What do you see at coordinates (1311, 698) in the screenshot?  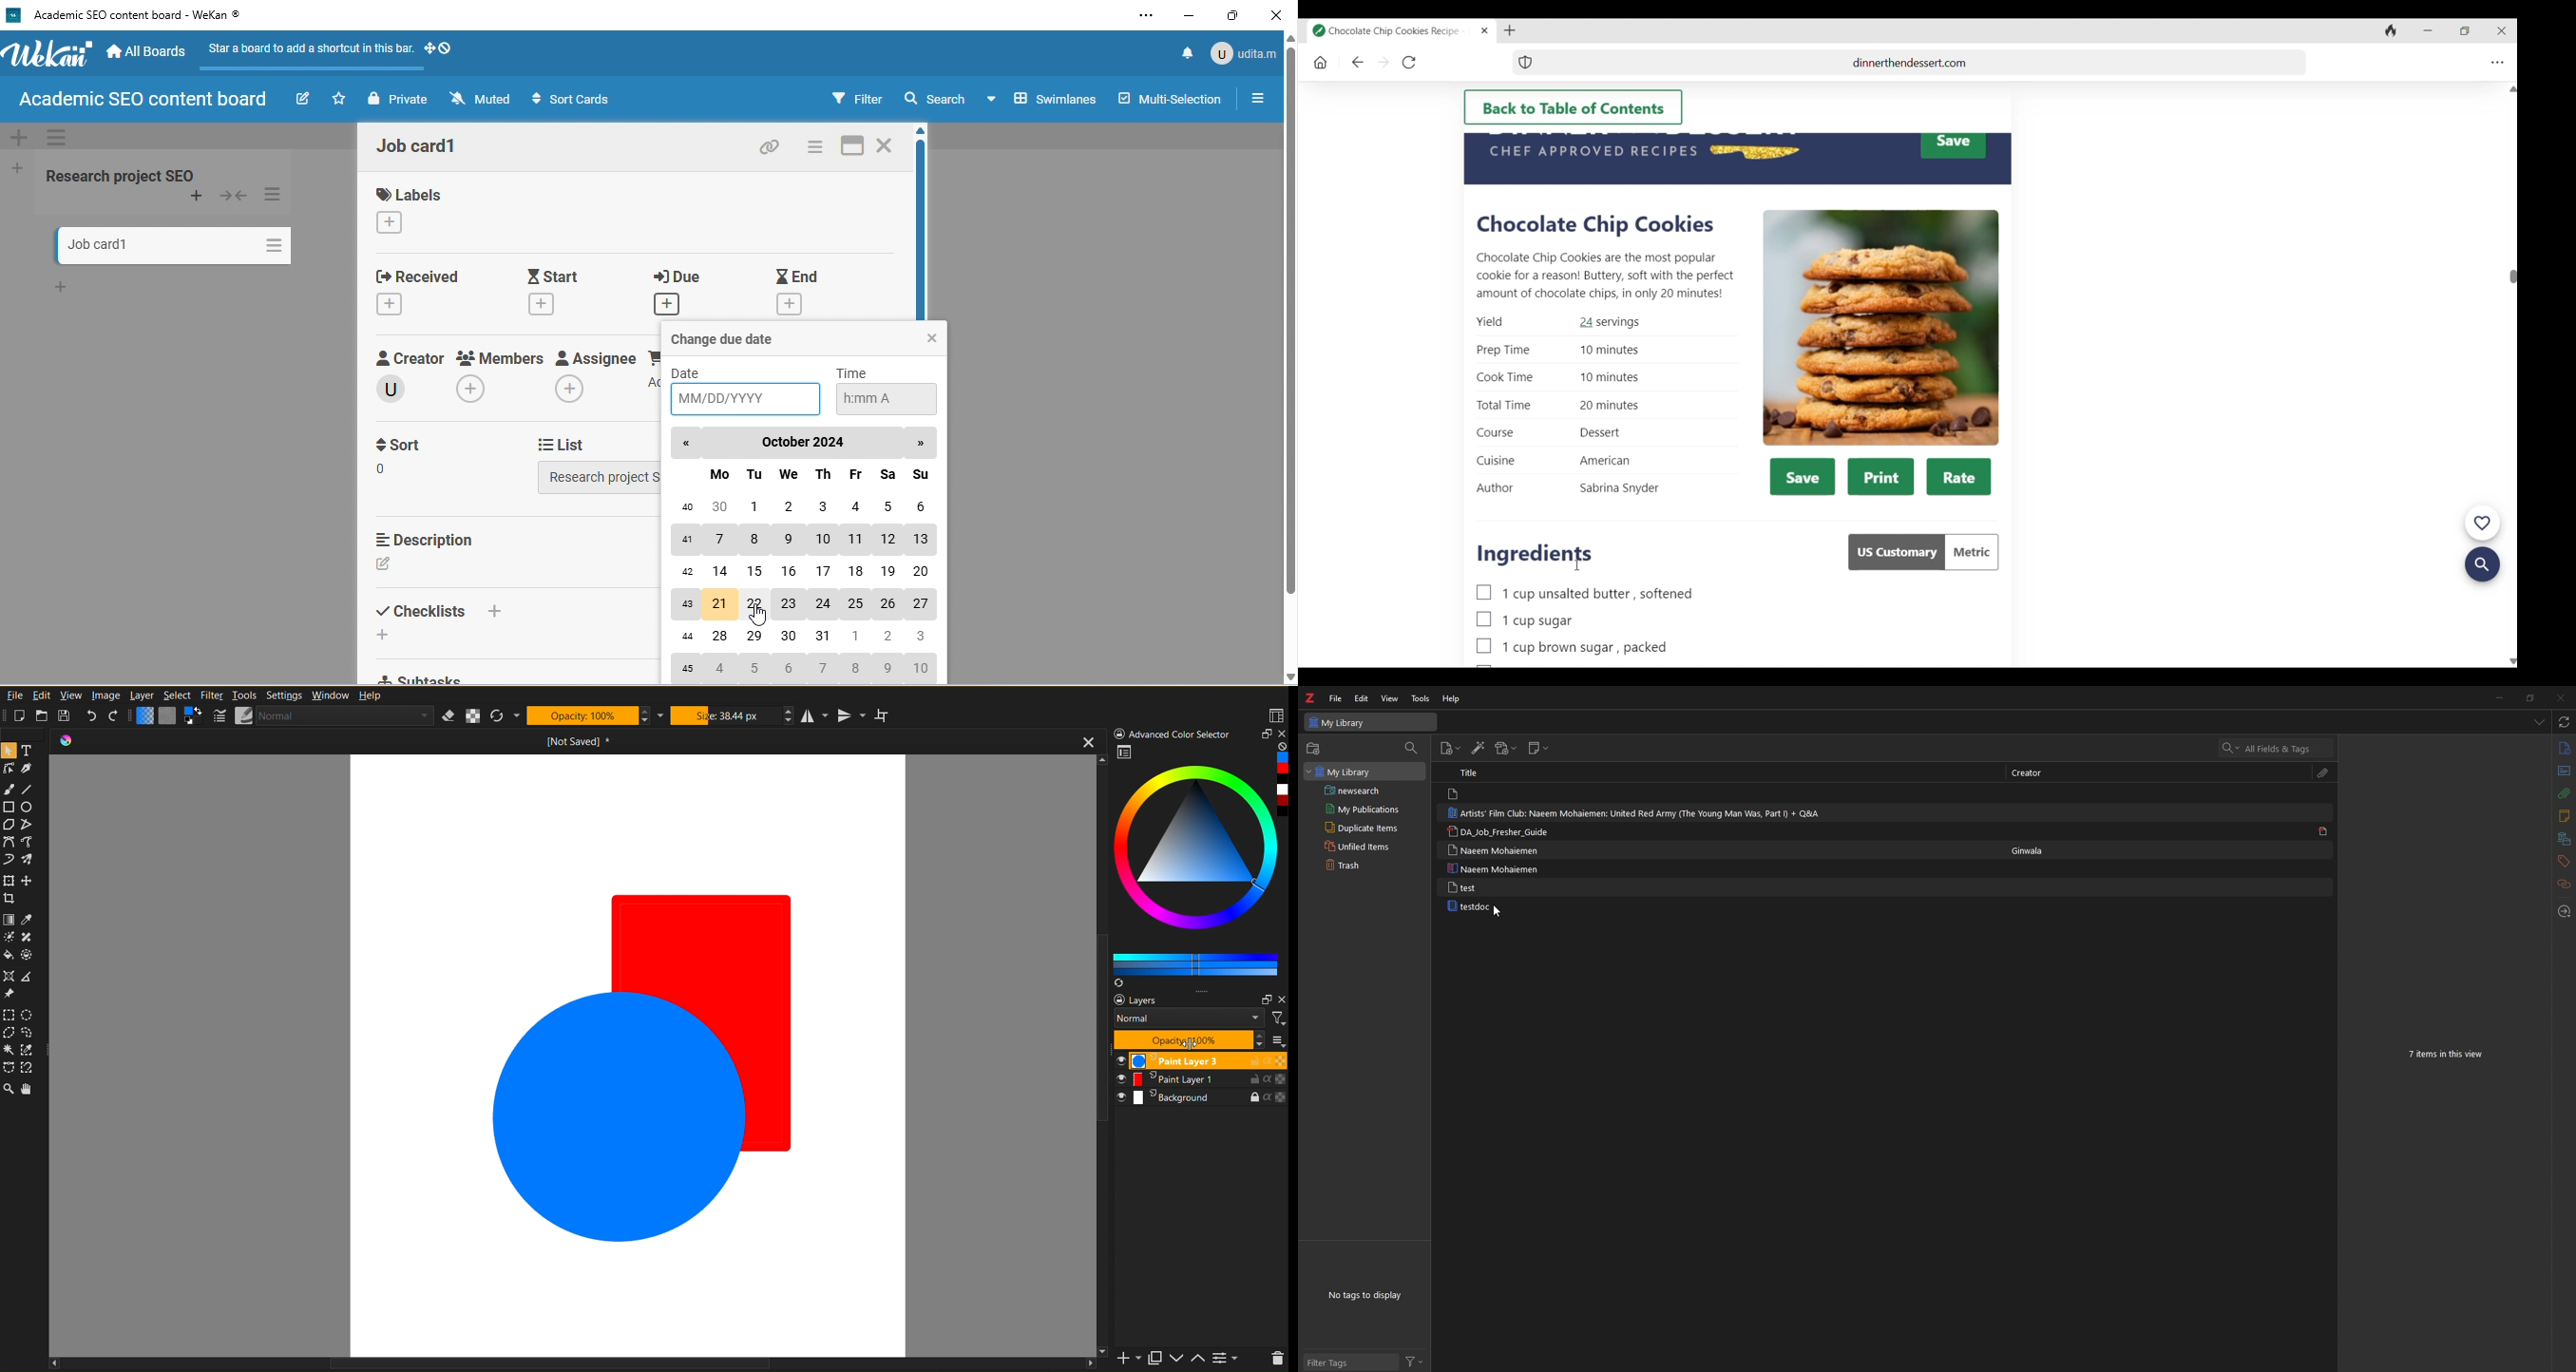 I see `logo` at bounding box center [1311, 698].